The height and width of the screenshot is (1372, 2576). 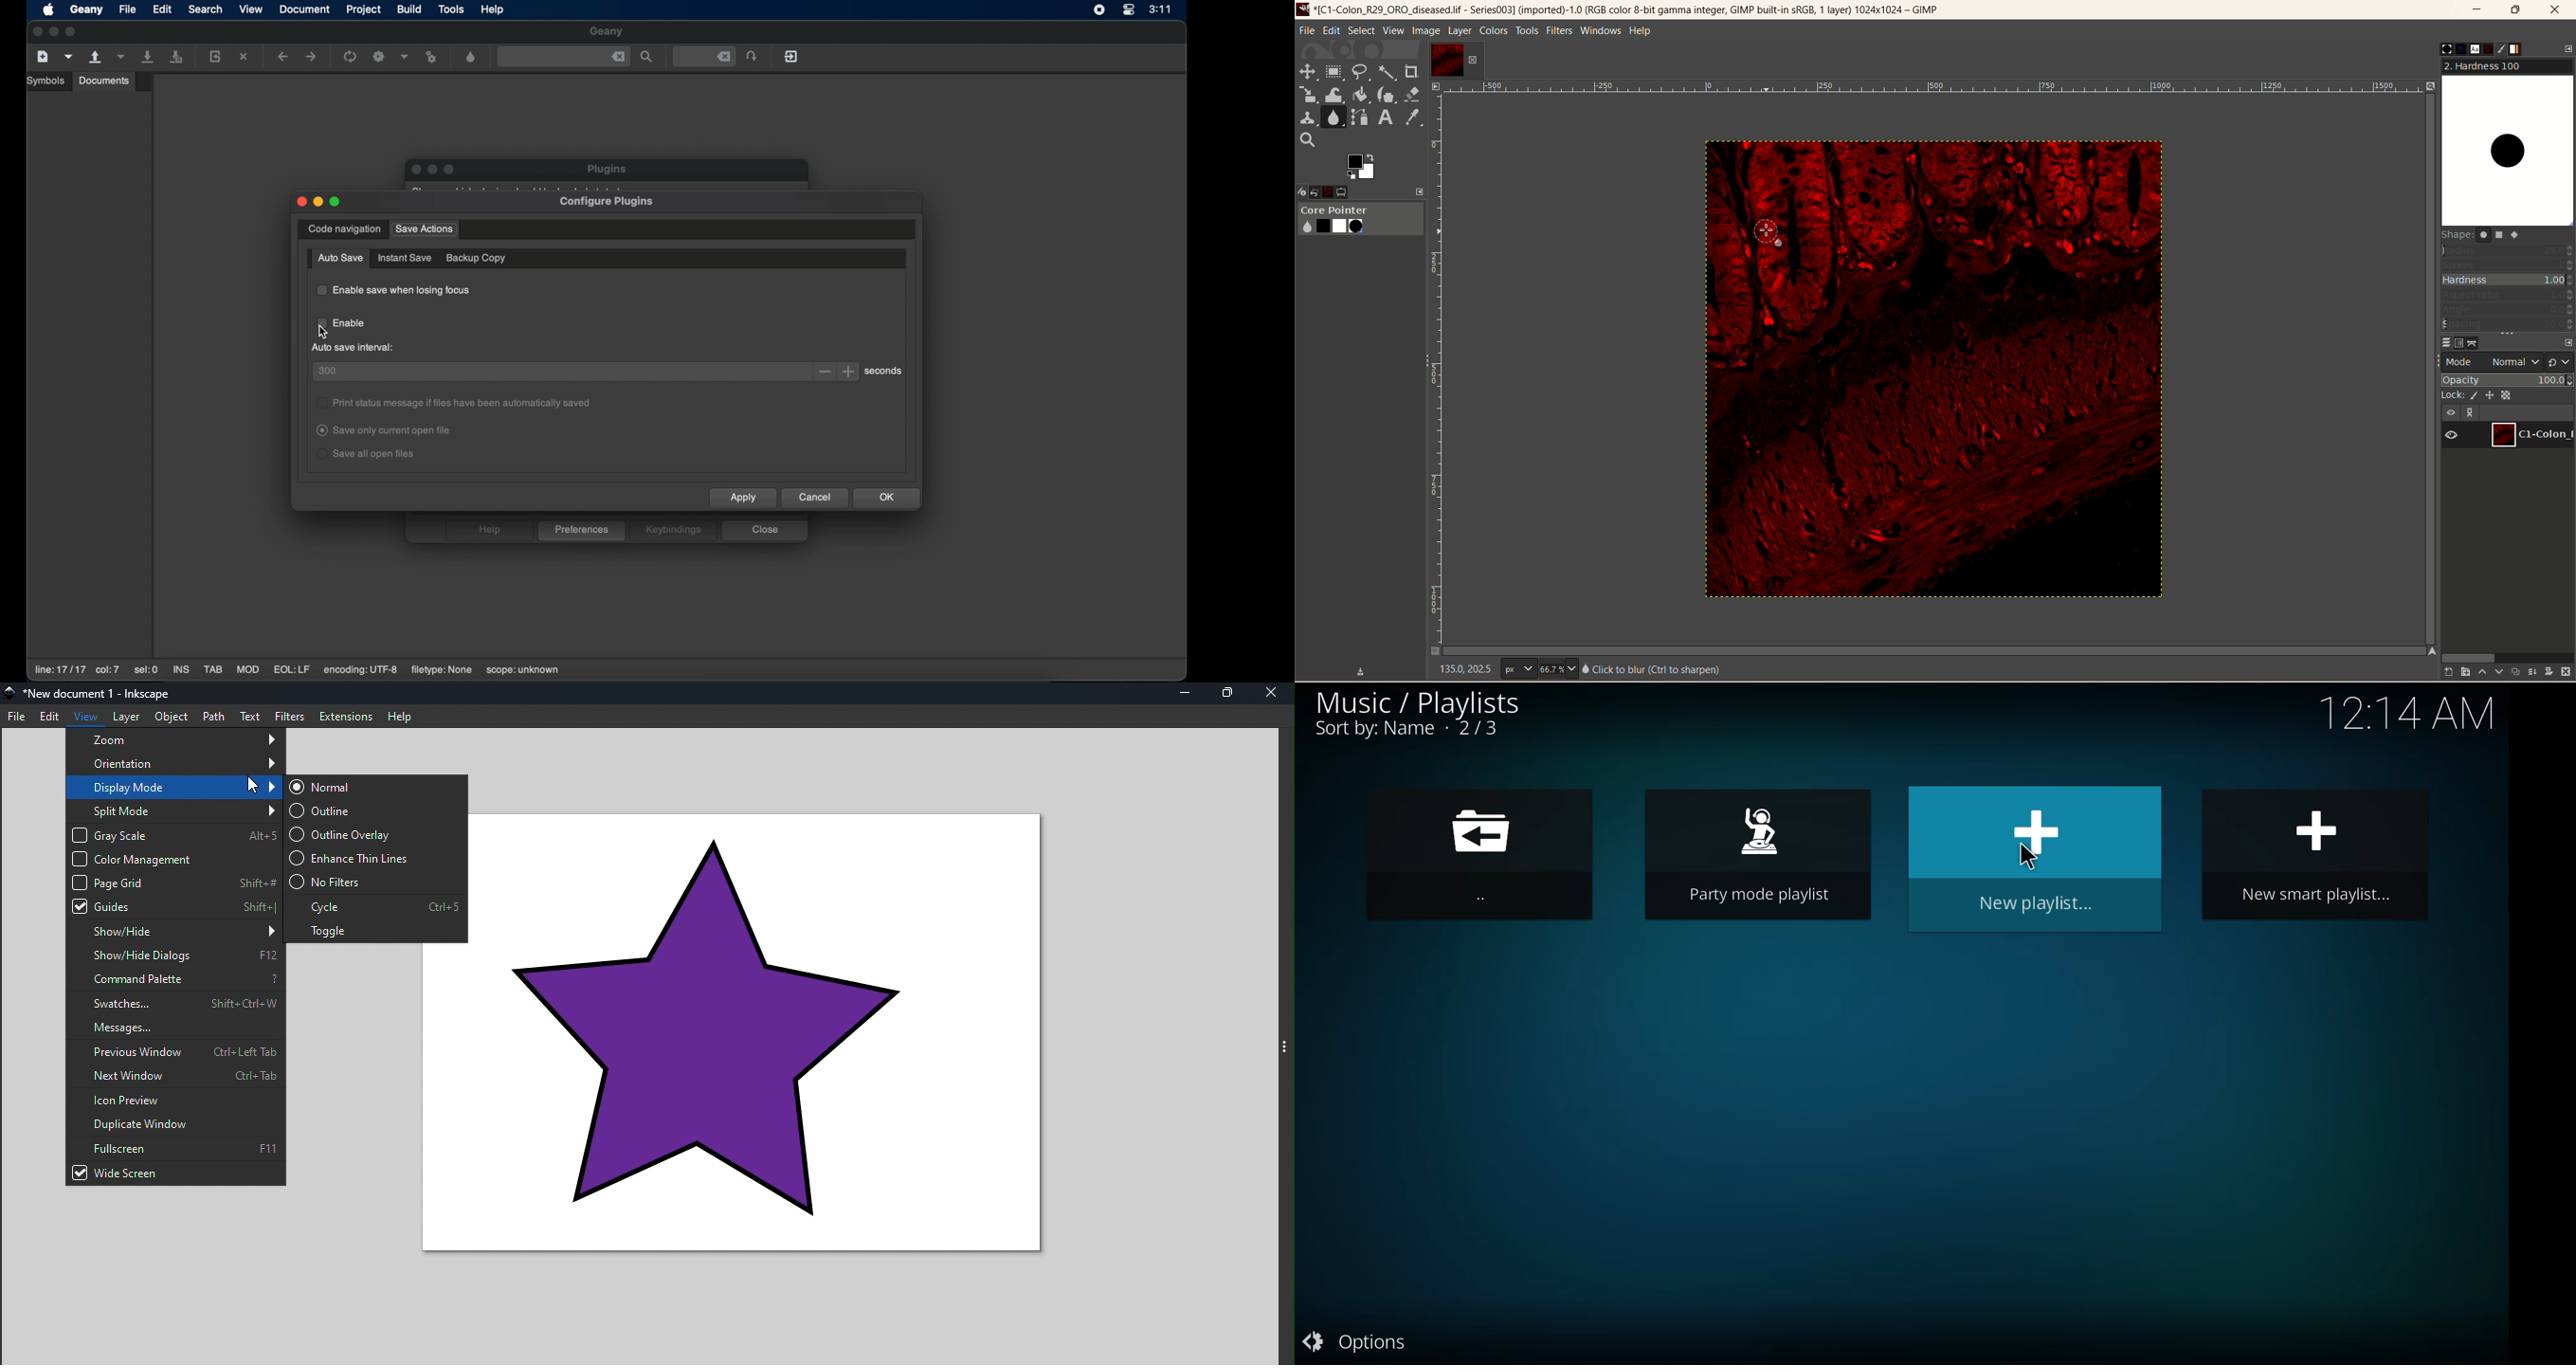 What do you see at coordinates (1434, 373) in the screenshot?
I see `scale bar` at bounding box center [1434, 373].